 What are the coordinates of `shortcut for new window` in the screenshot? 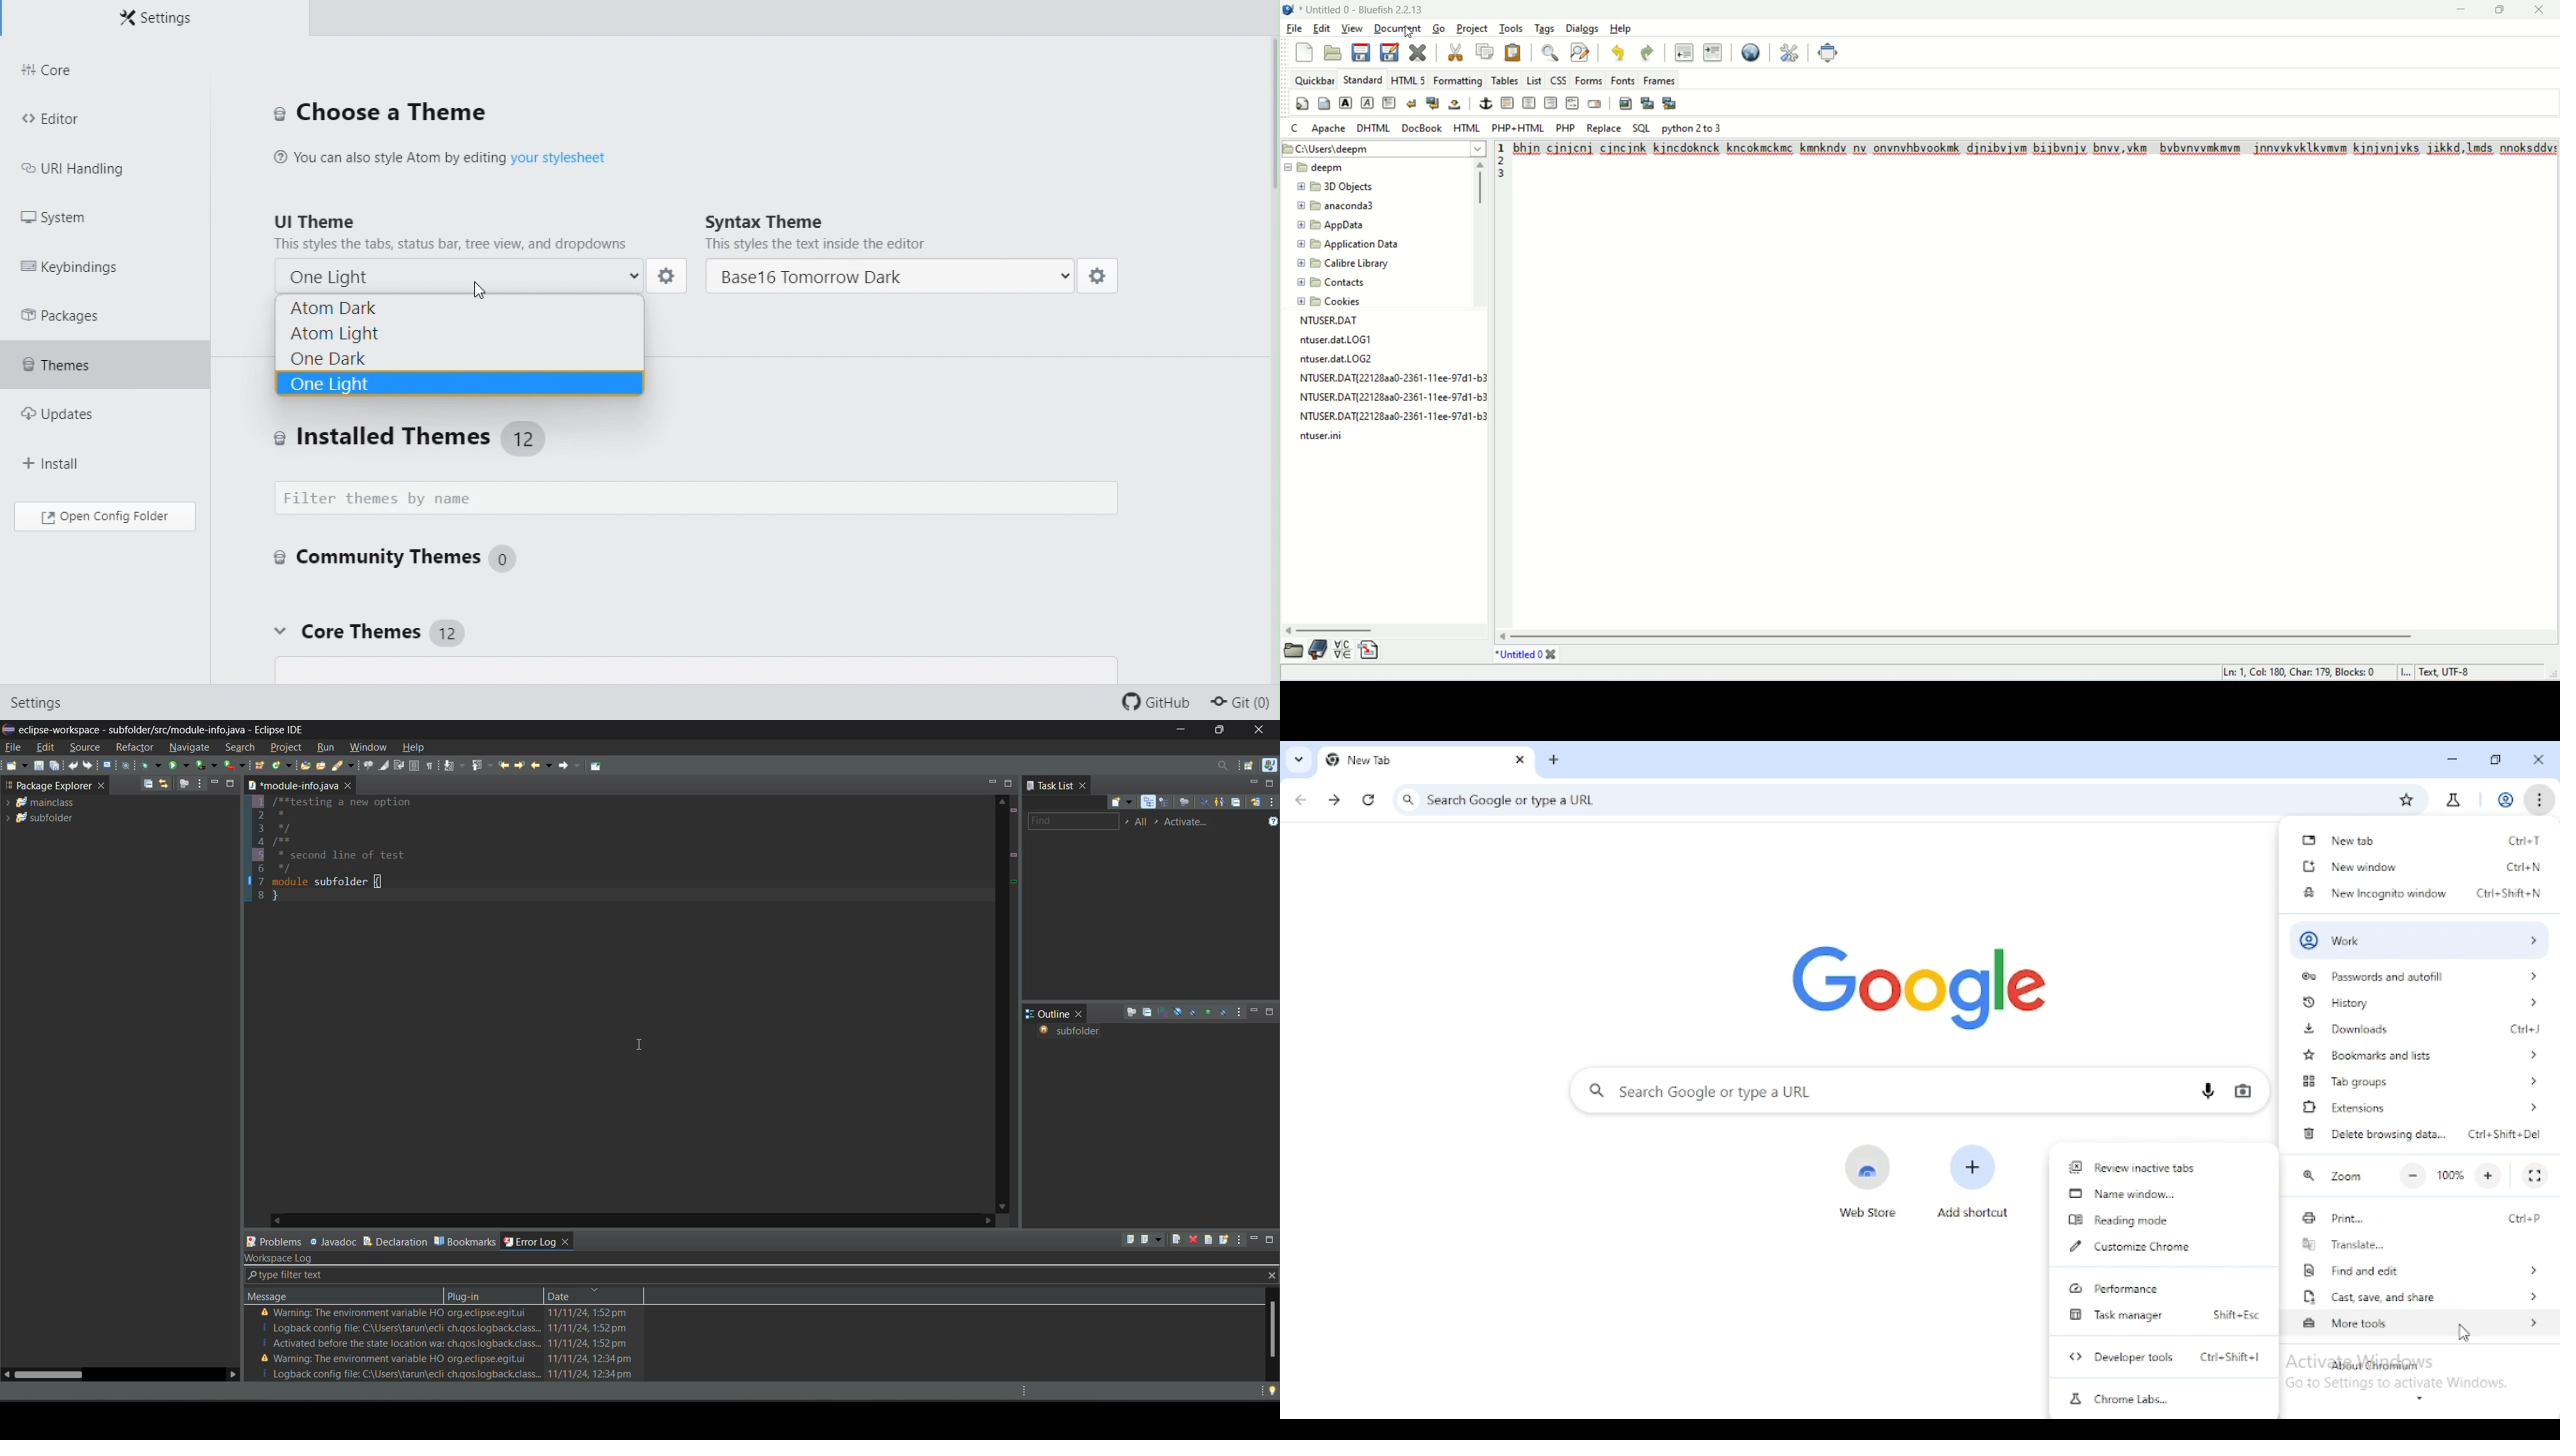 It's located at (2523, 867).